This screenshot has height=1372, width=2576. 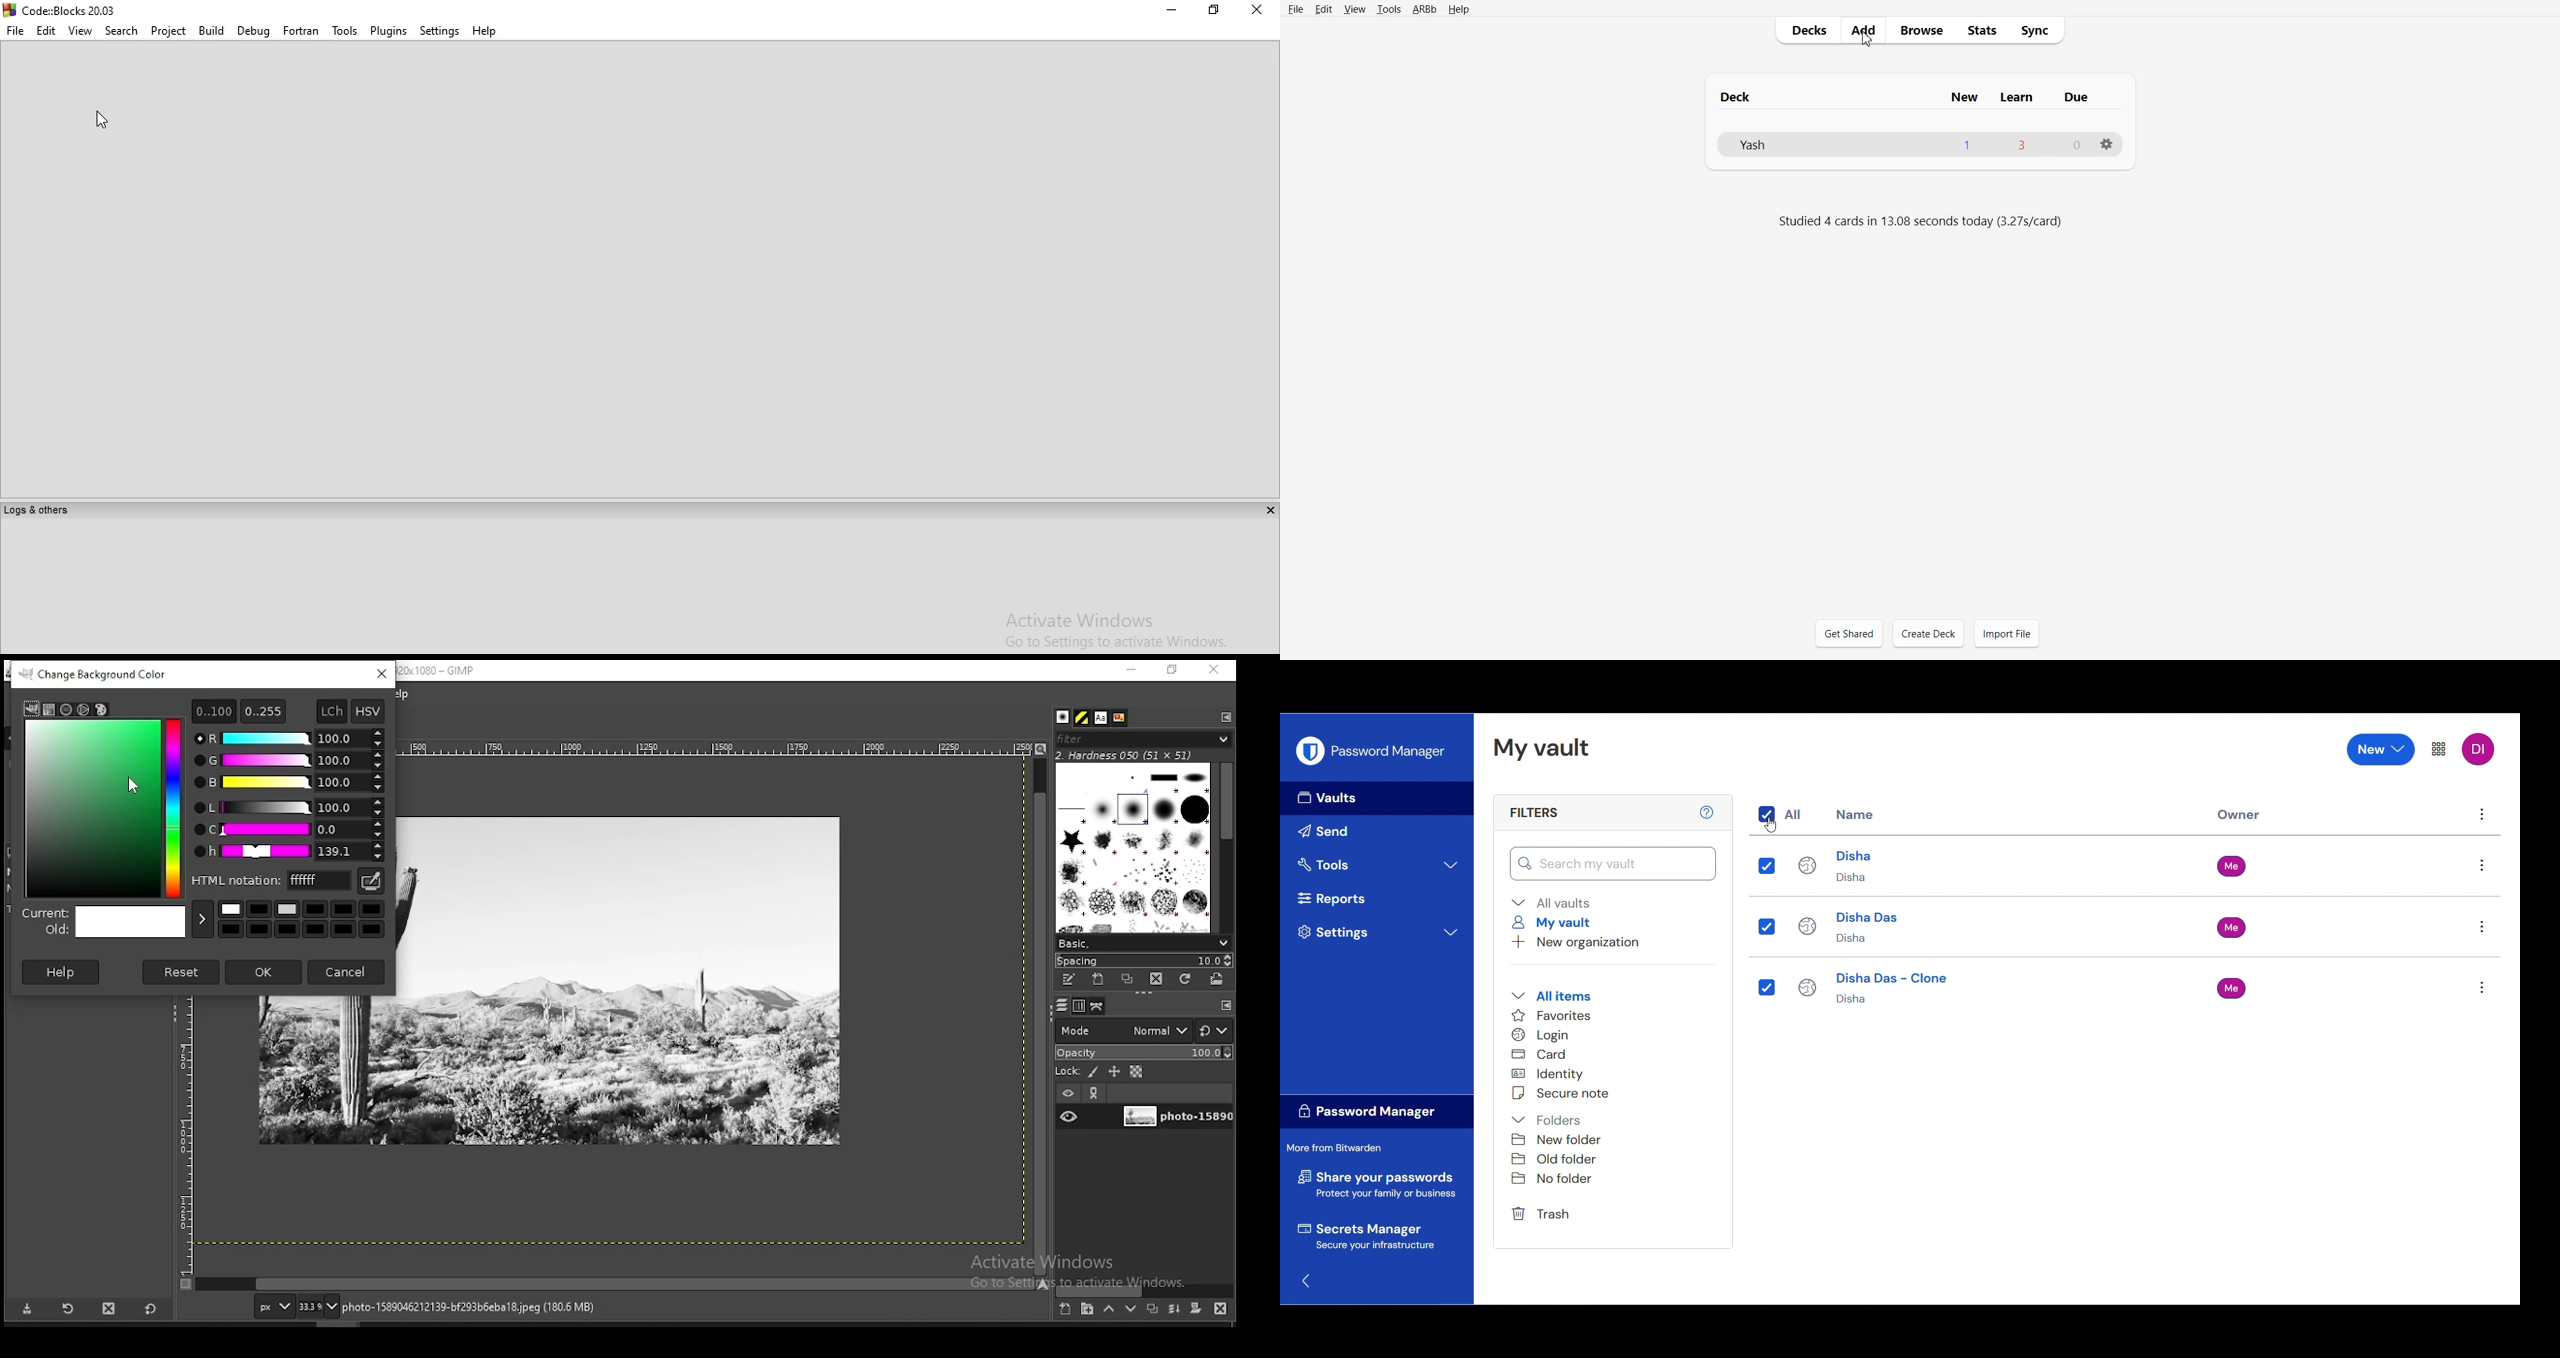 I want to click on Search , so click(x=122, y=30).